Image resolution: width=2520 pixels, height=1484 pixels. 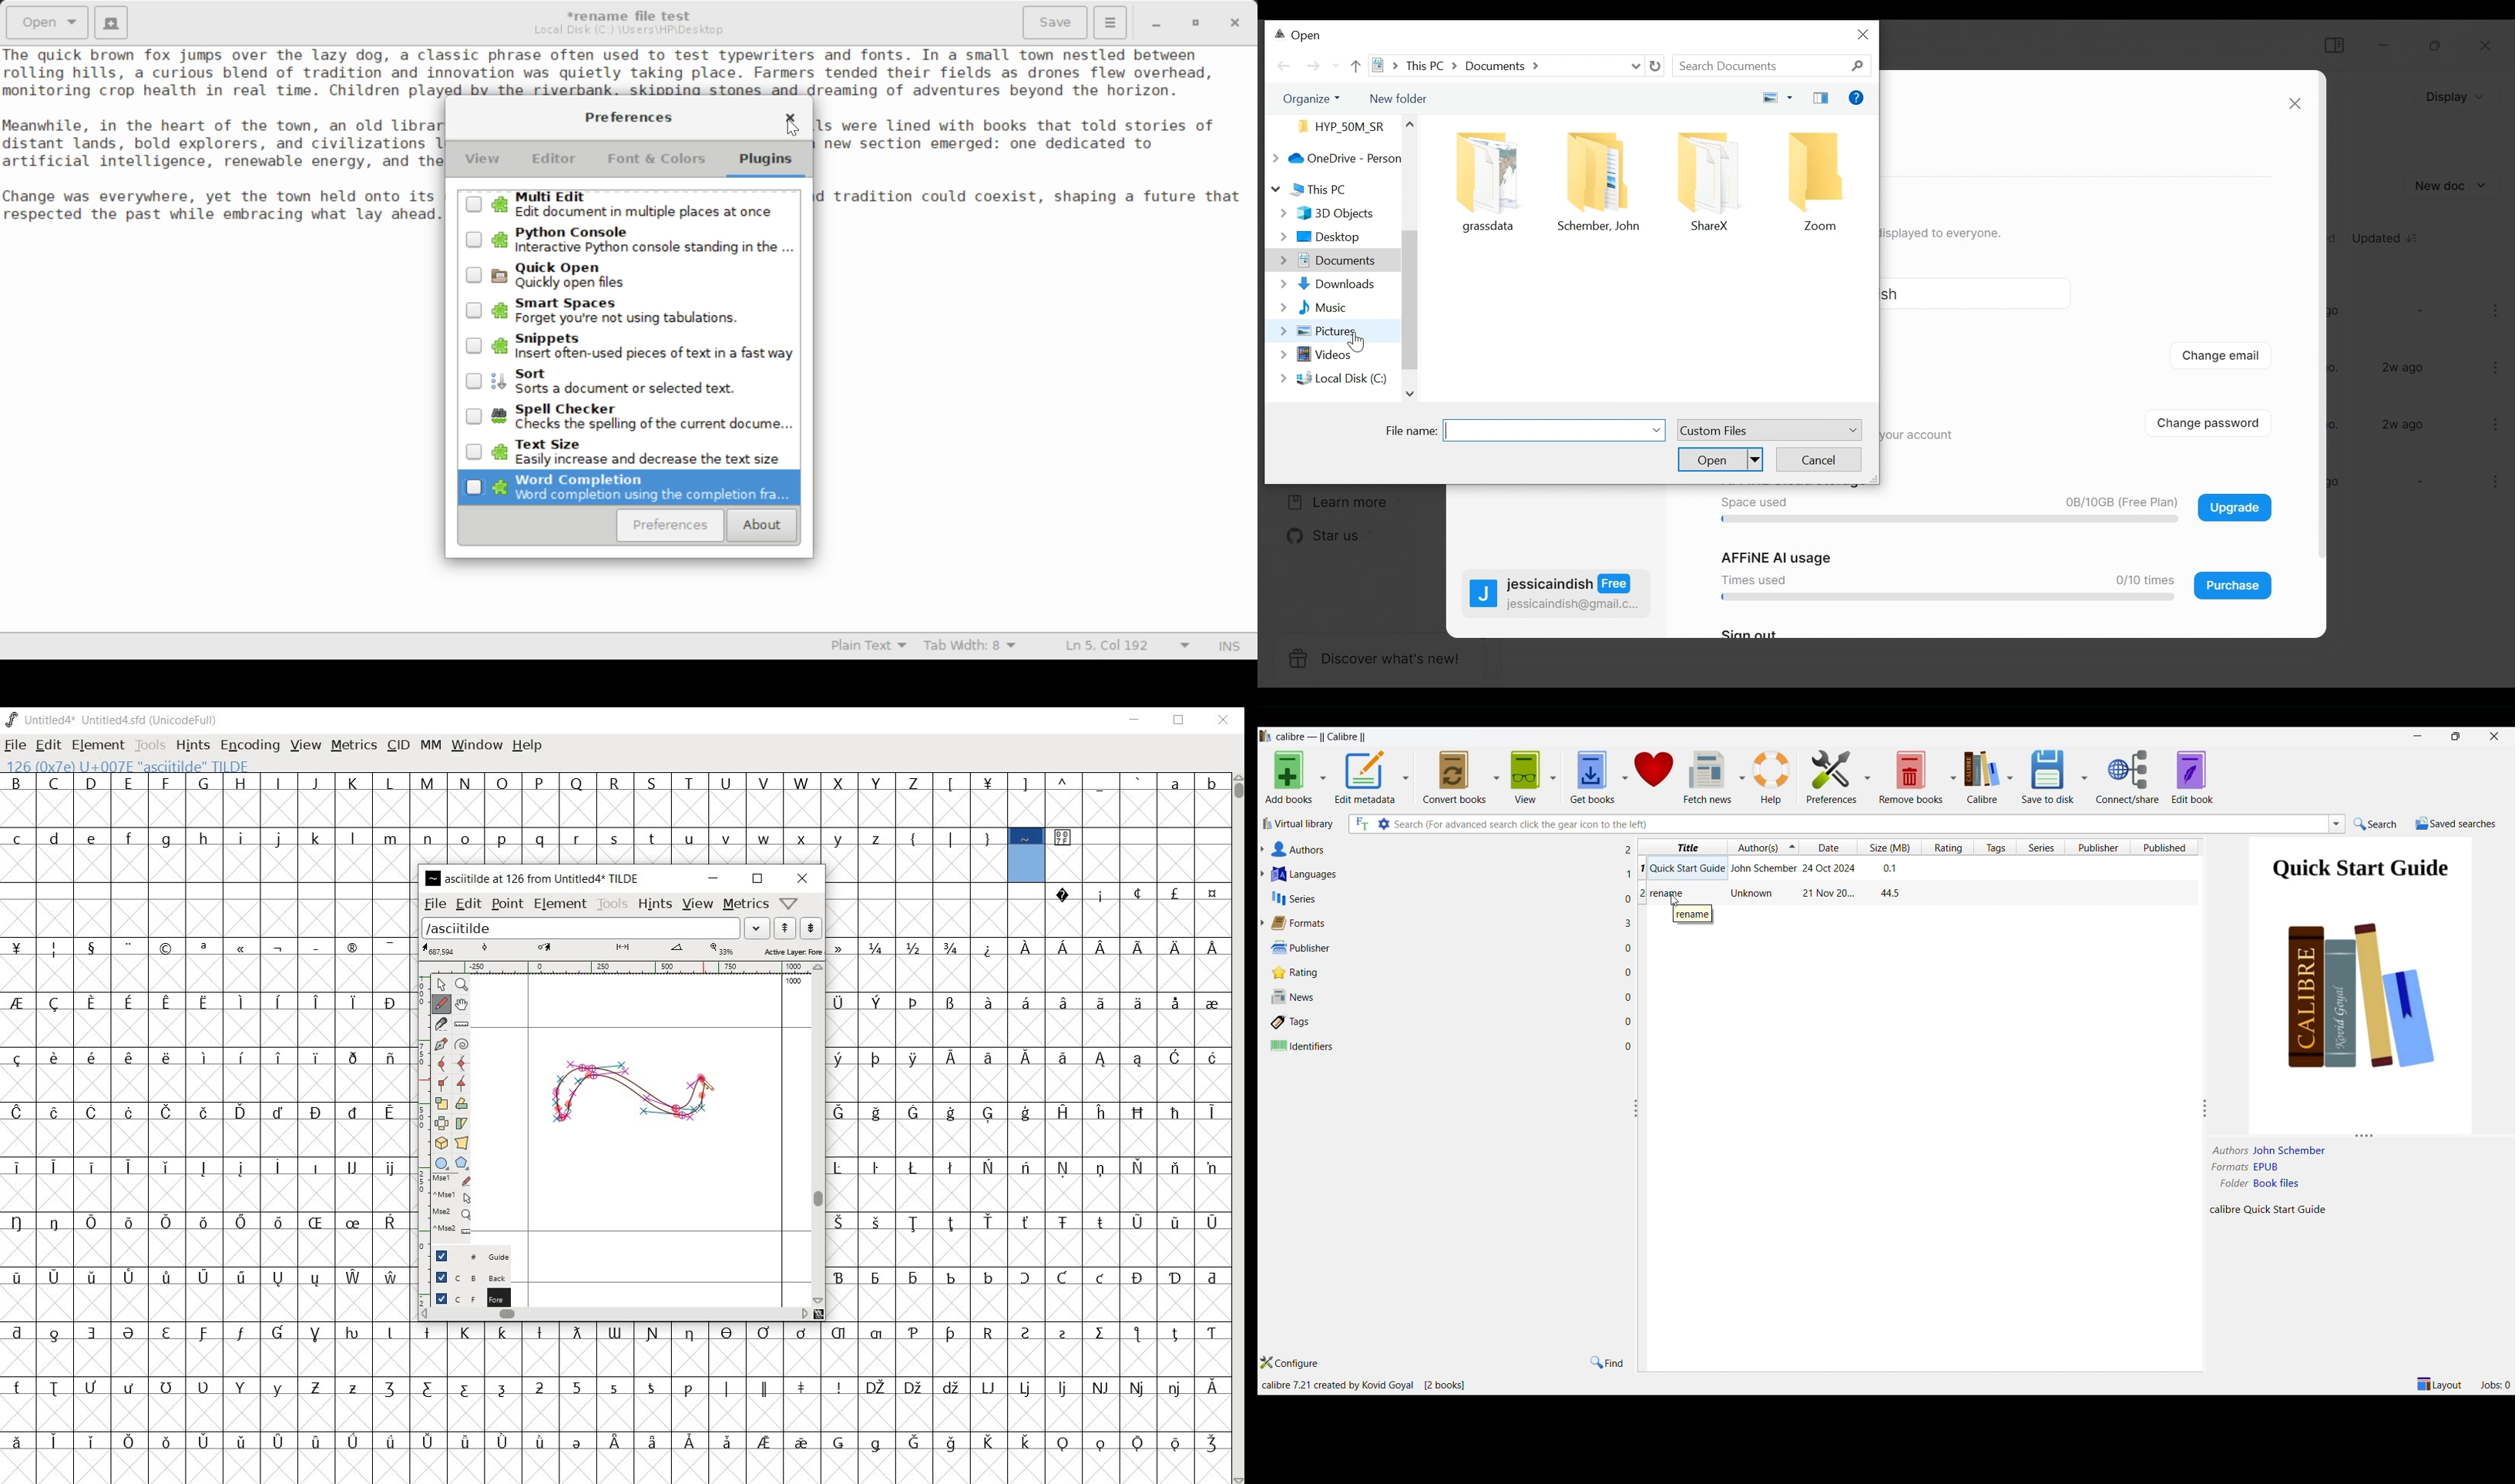 What do you see at coordinates (1943, 598) in the screenshot?
I see `progress bar` at bounding box center [1943, 598].